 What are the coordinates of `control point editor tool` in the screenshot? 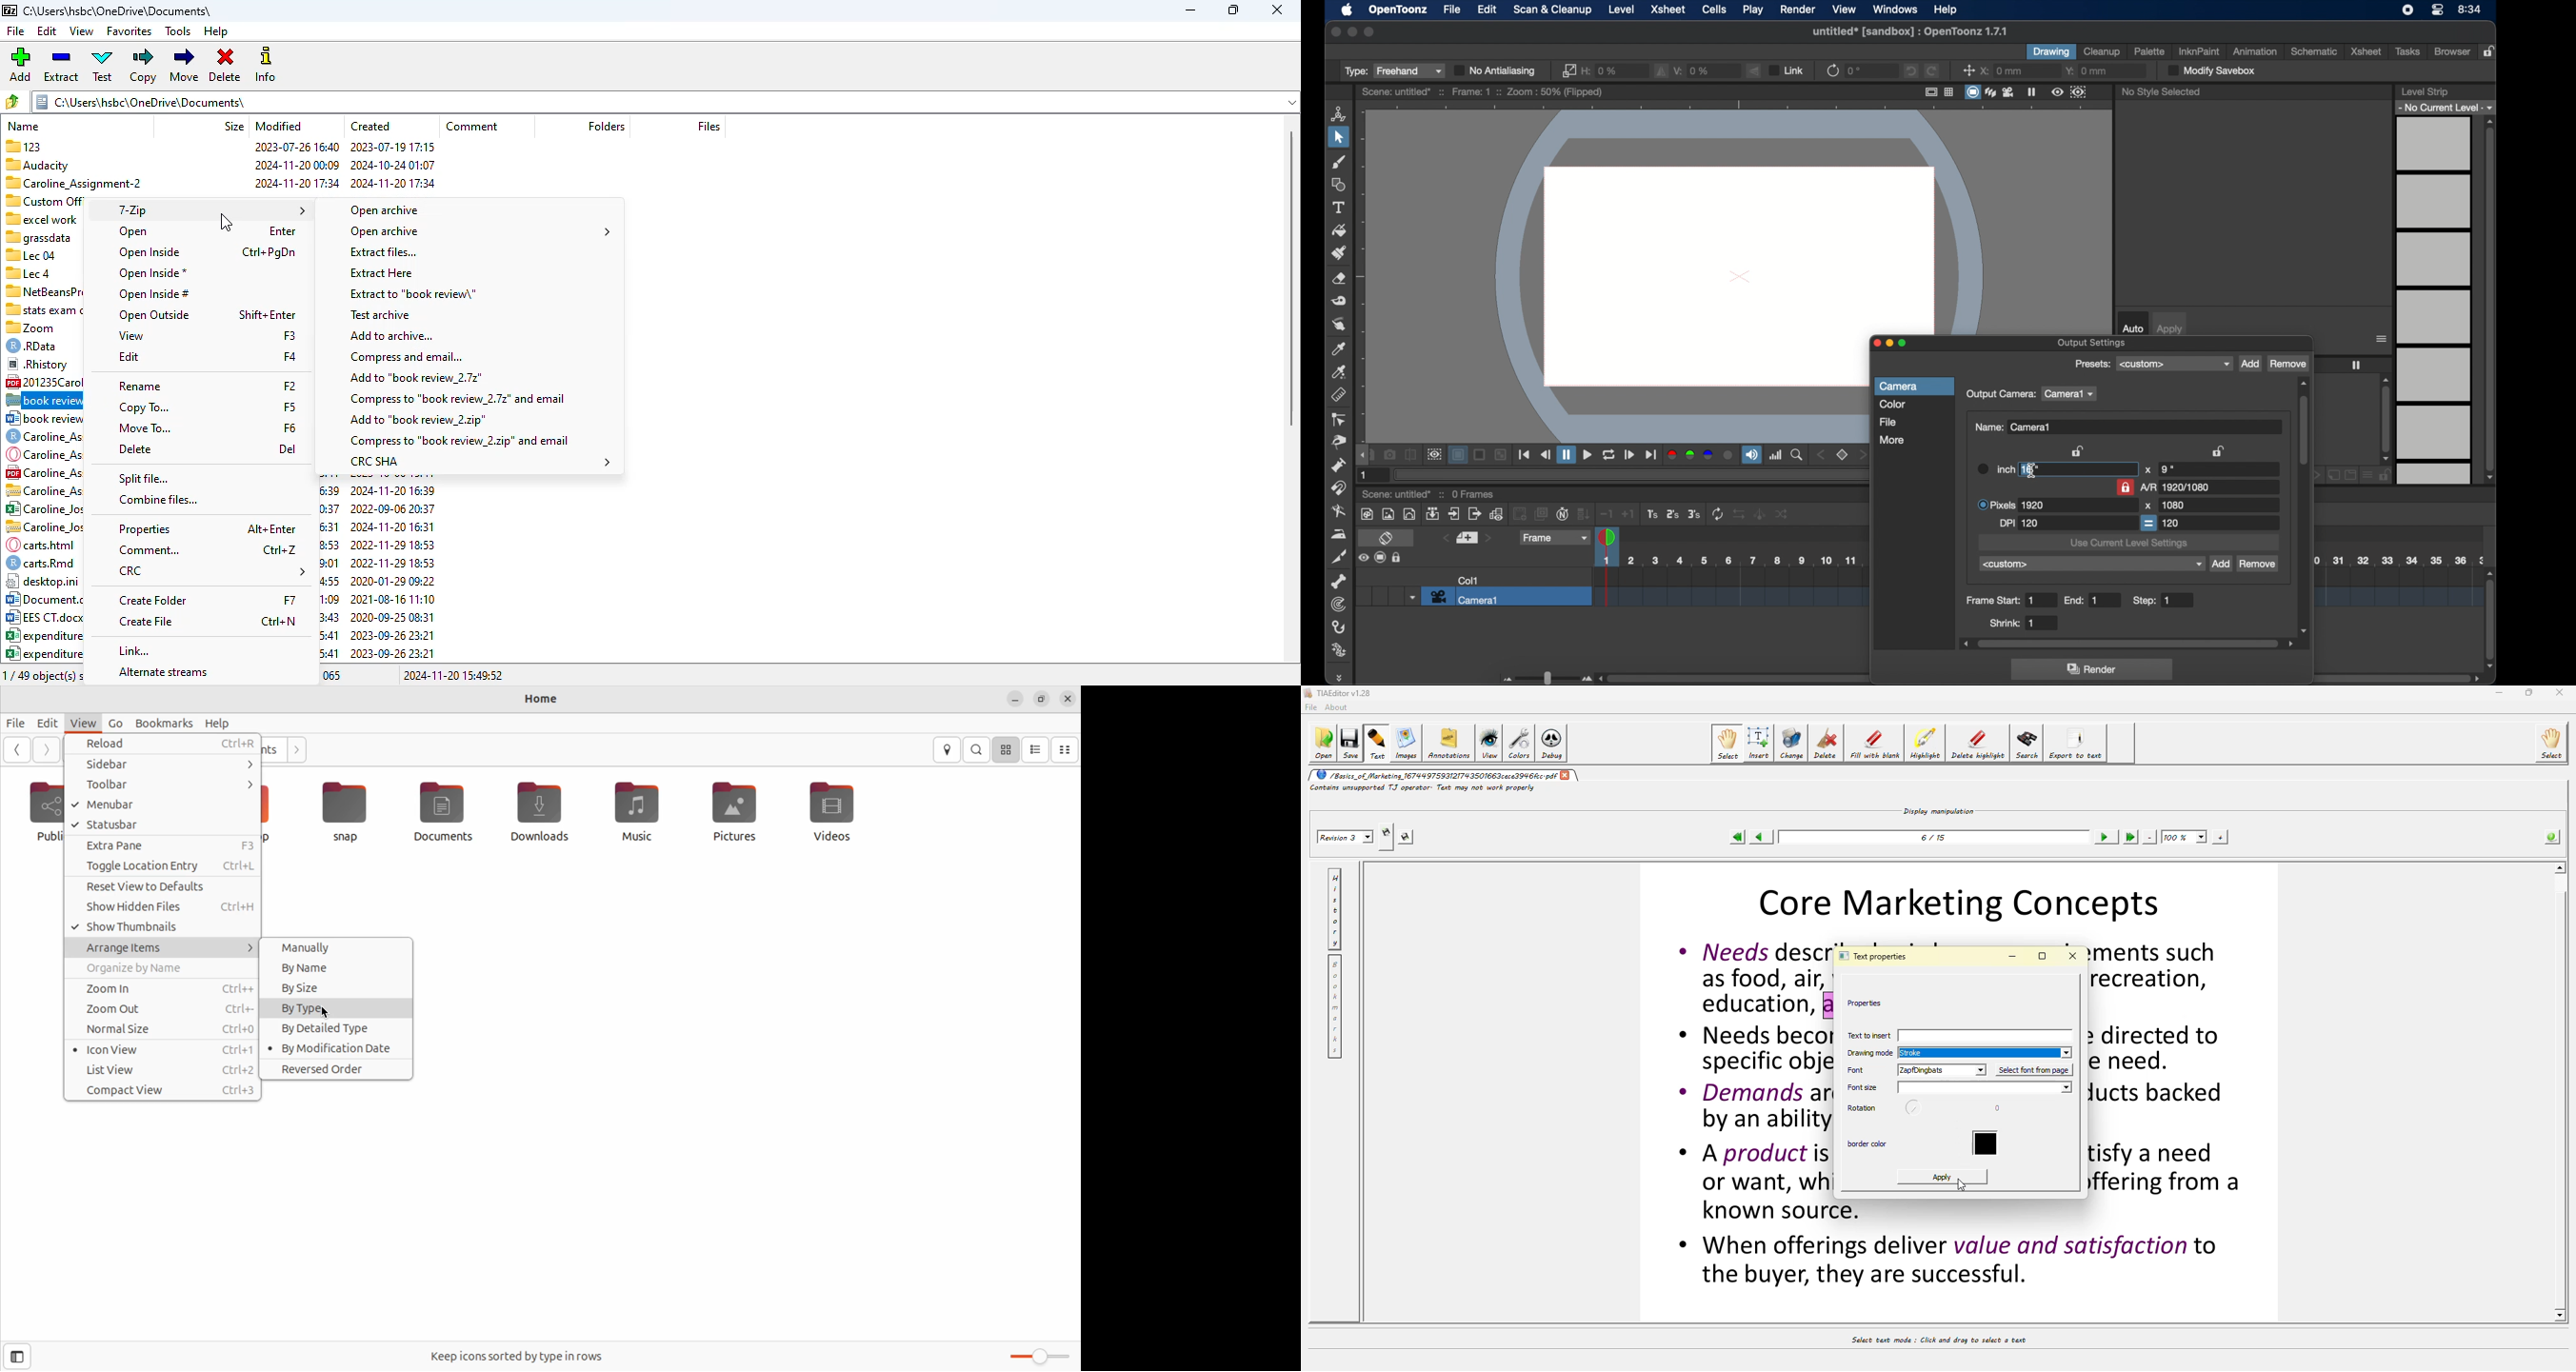 It's located at (1340, 420).